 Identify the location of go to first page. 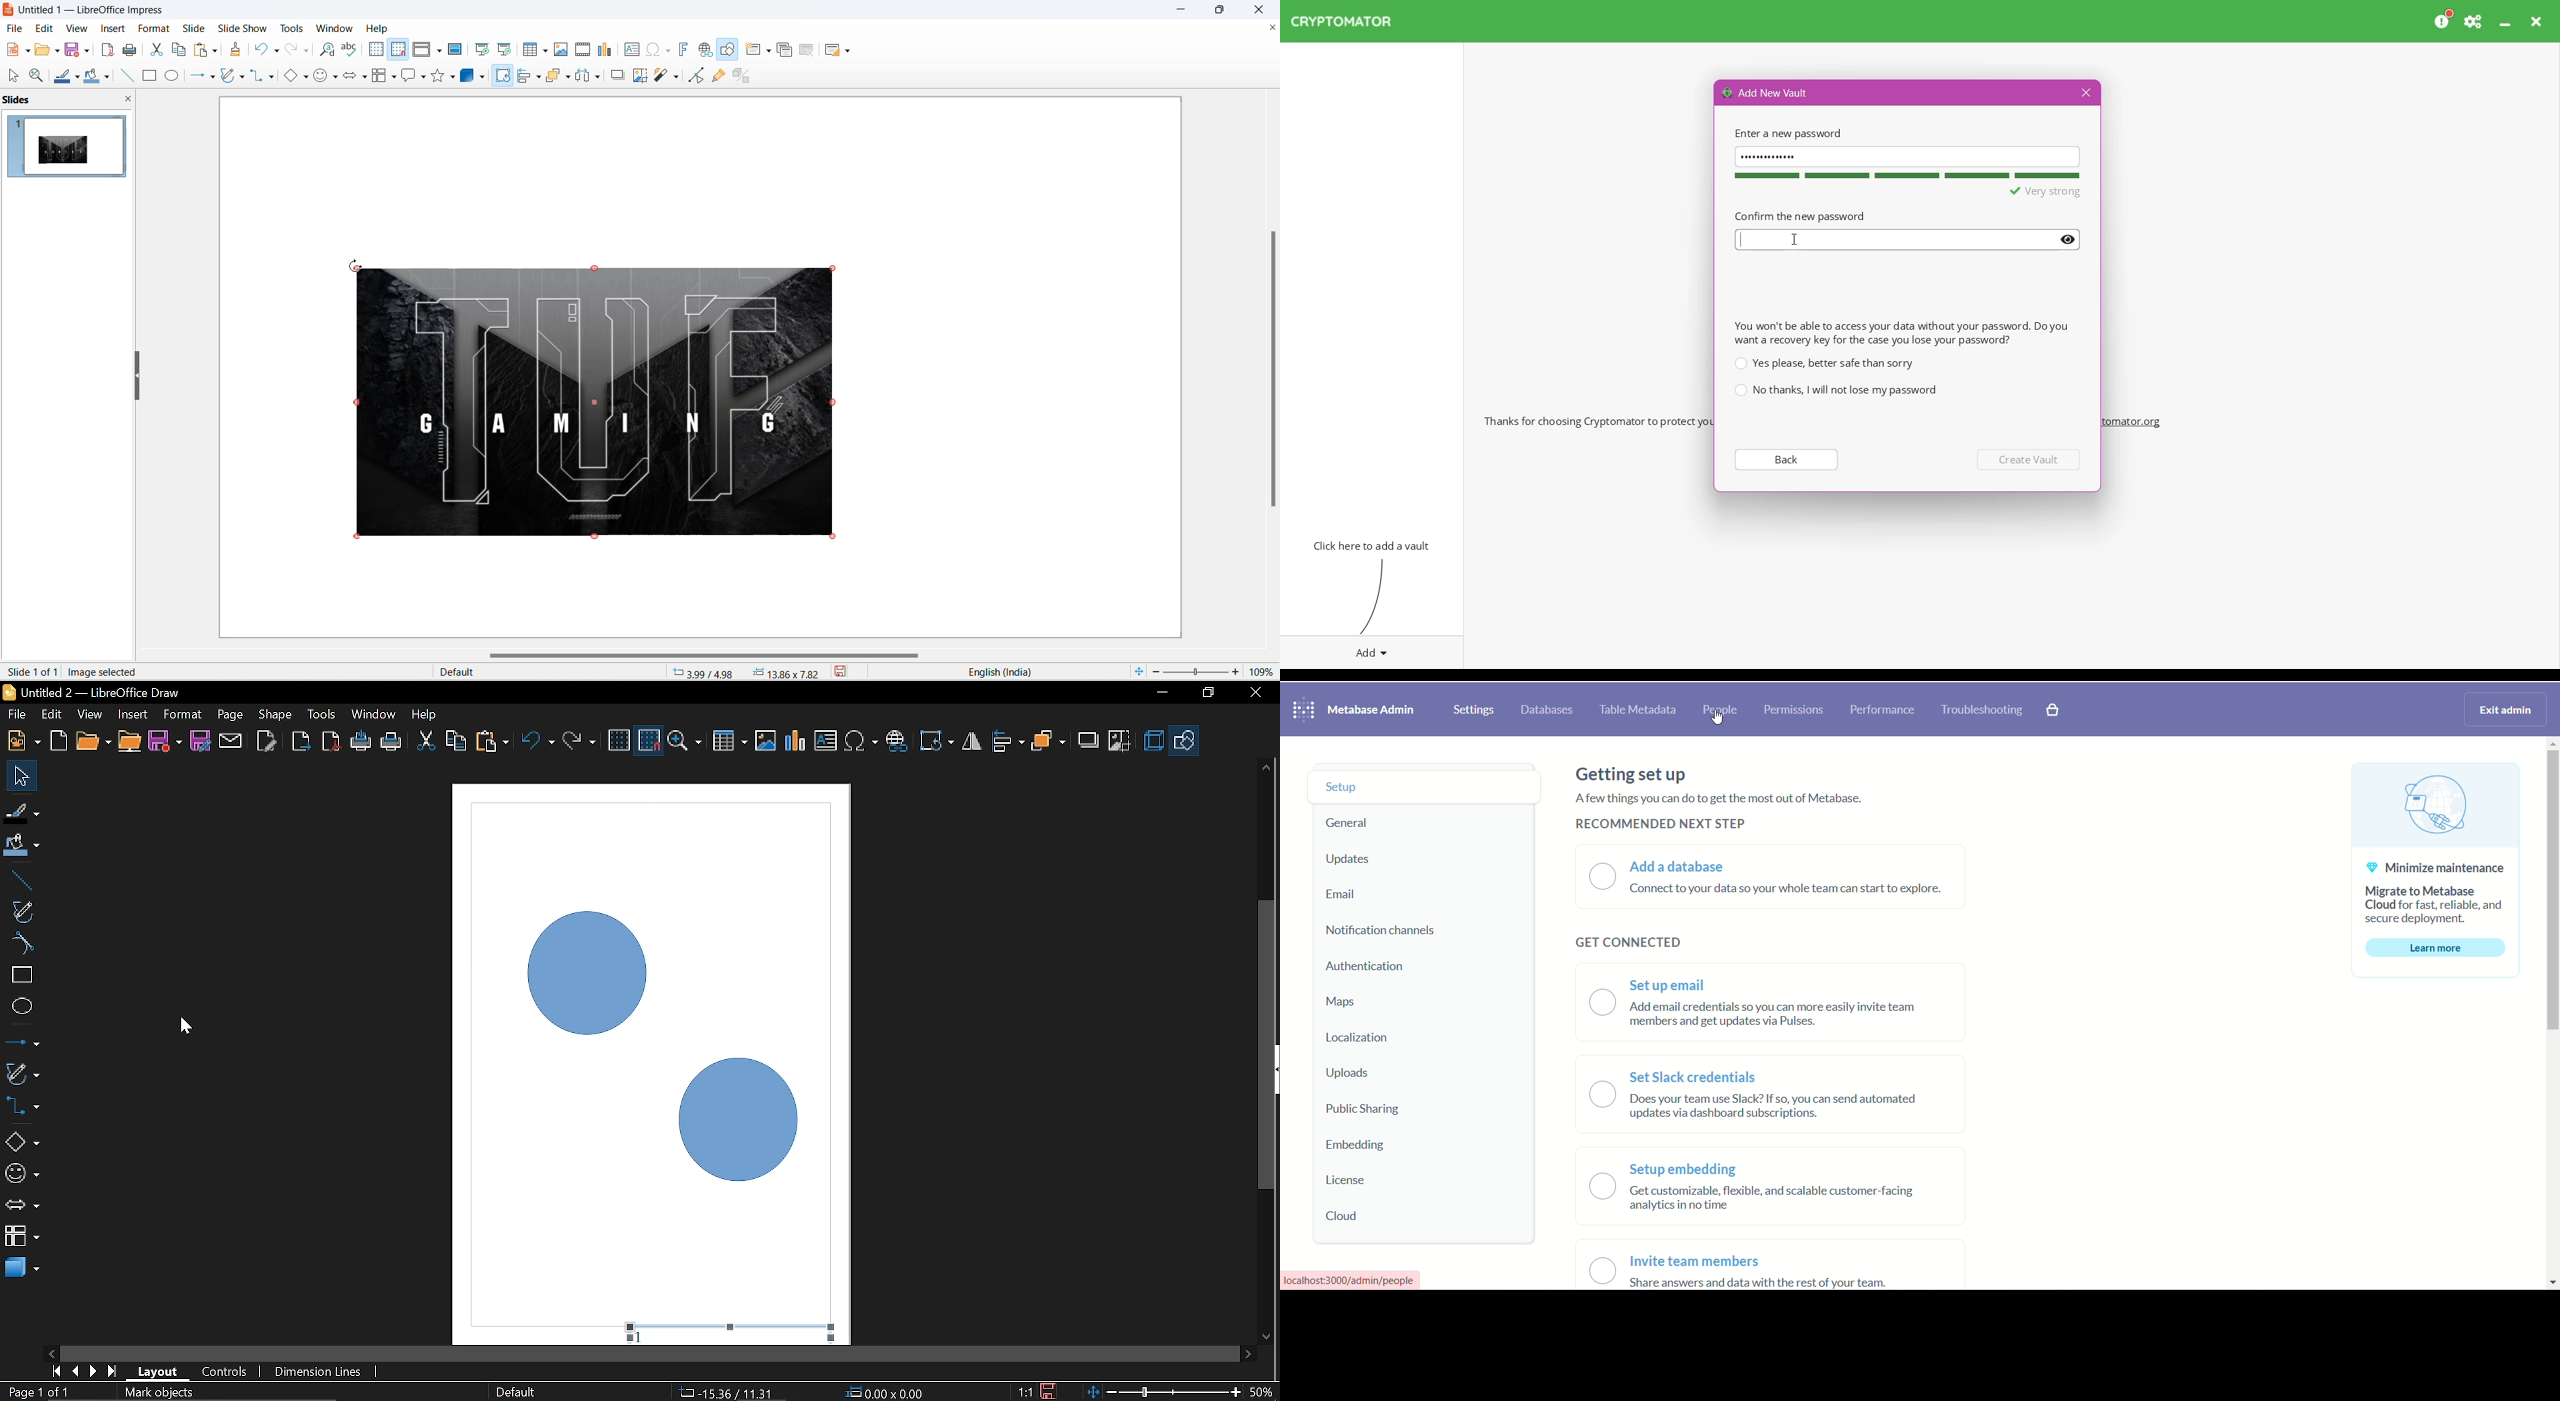
(58, 1370).